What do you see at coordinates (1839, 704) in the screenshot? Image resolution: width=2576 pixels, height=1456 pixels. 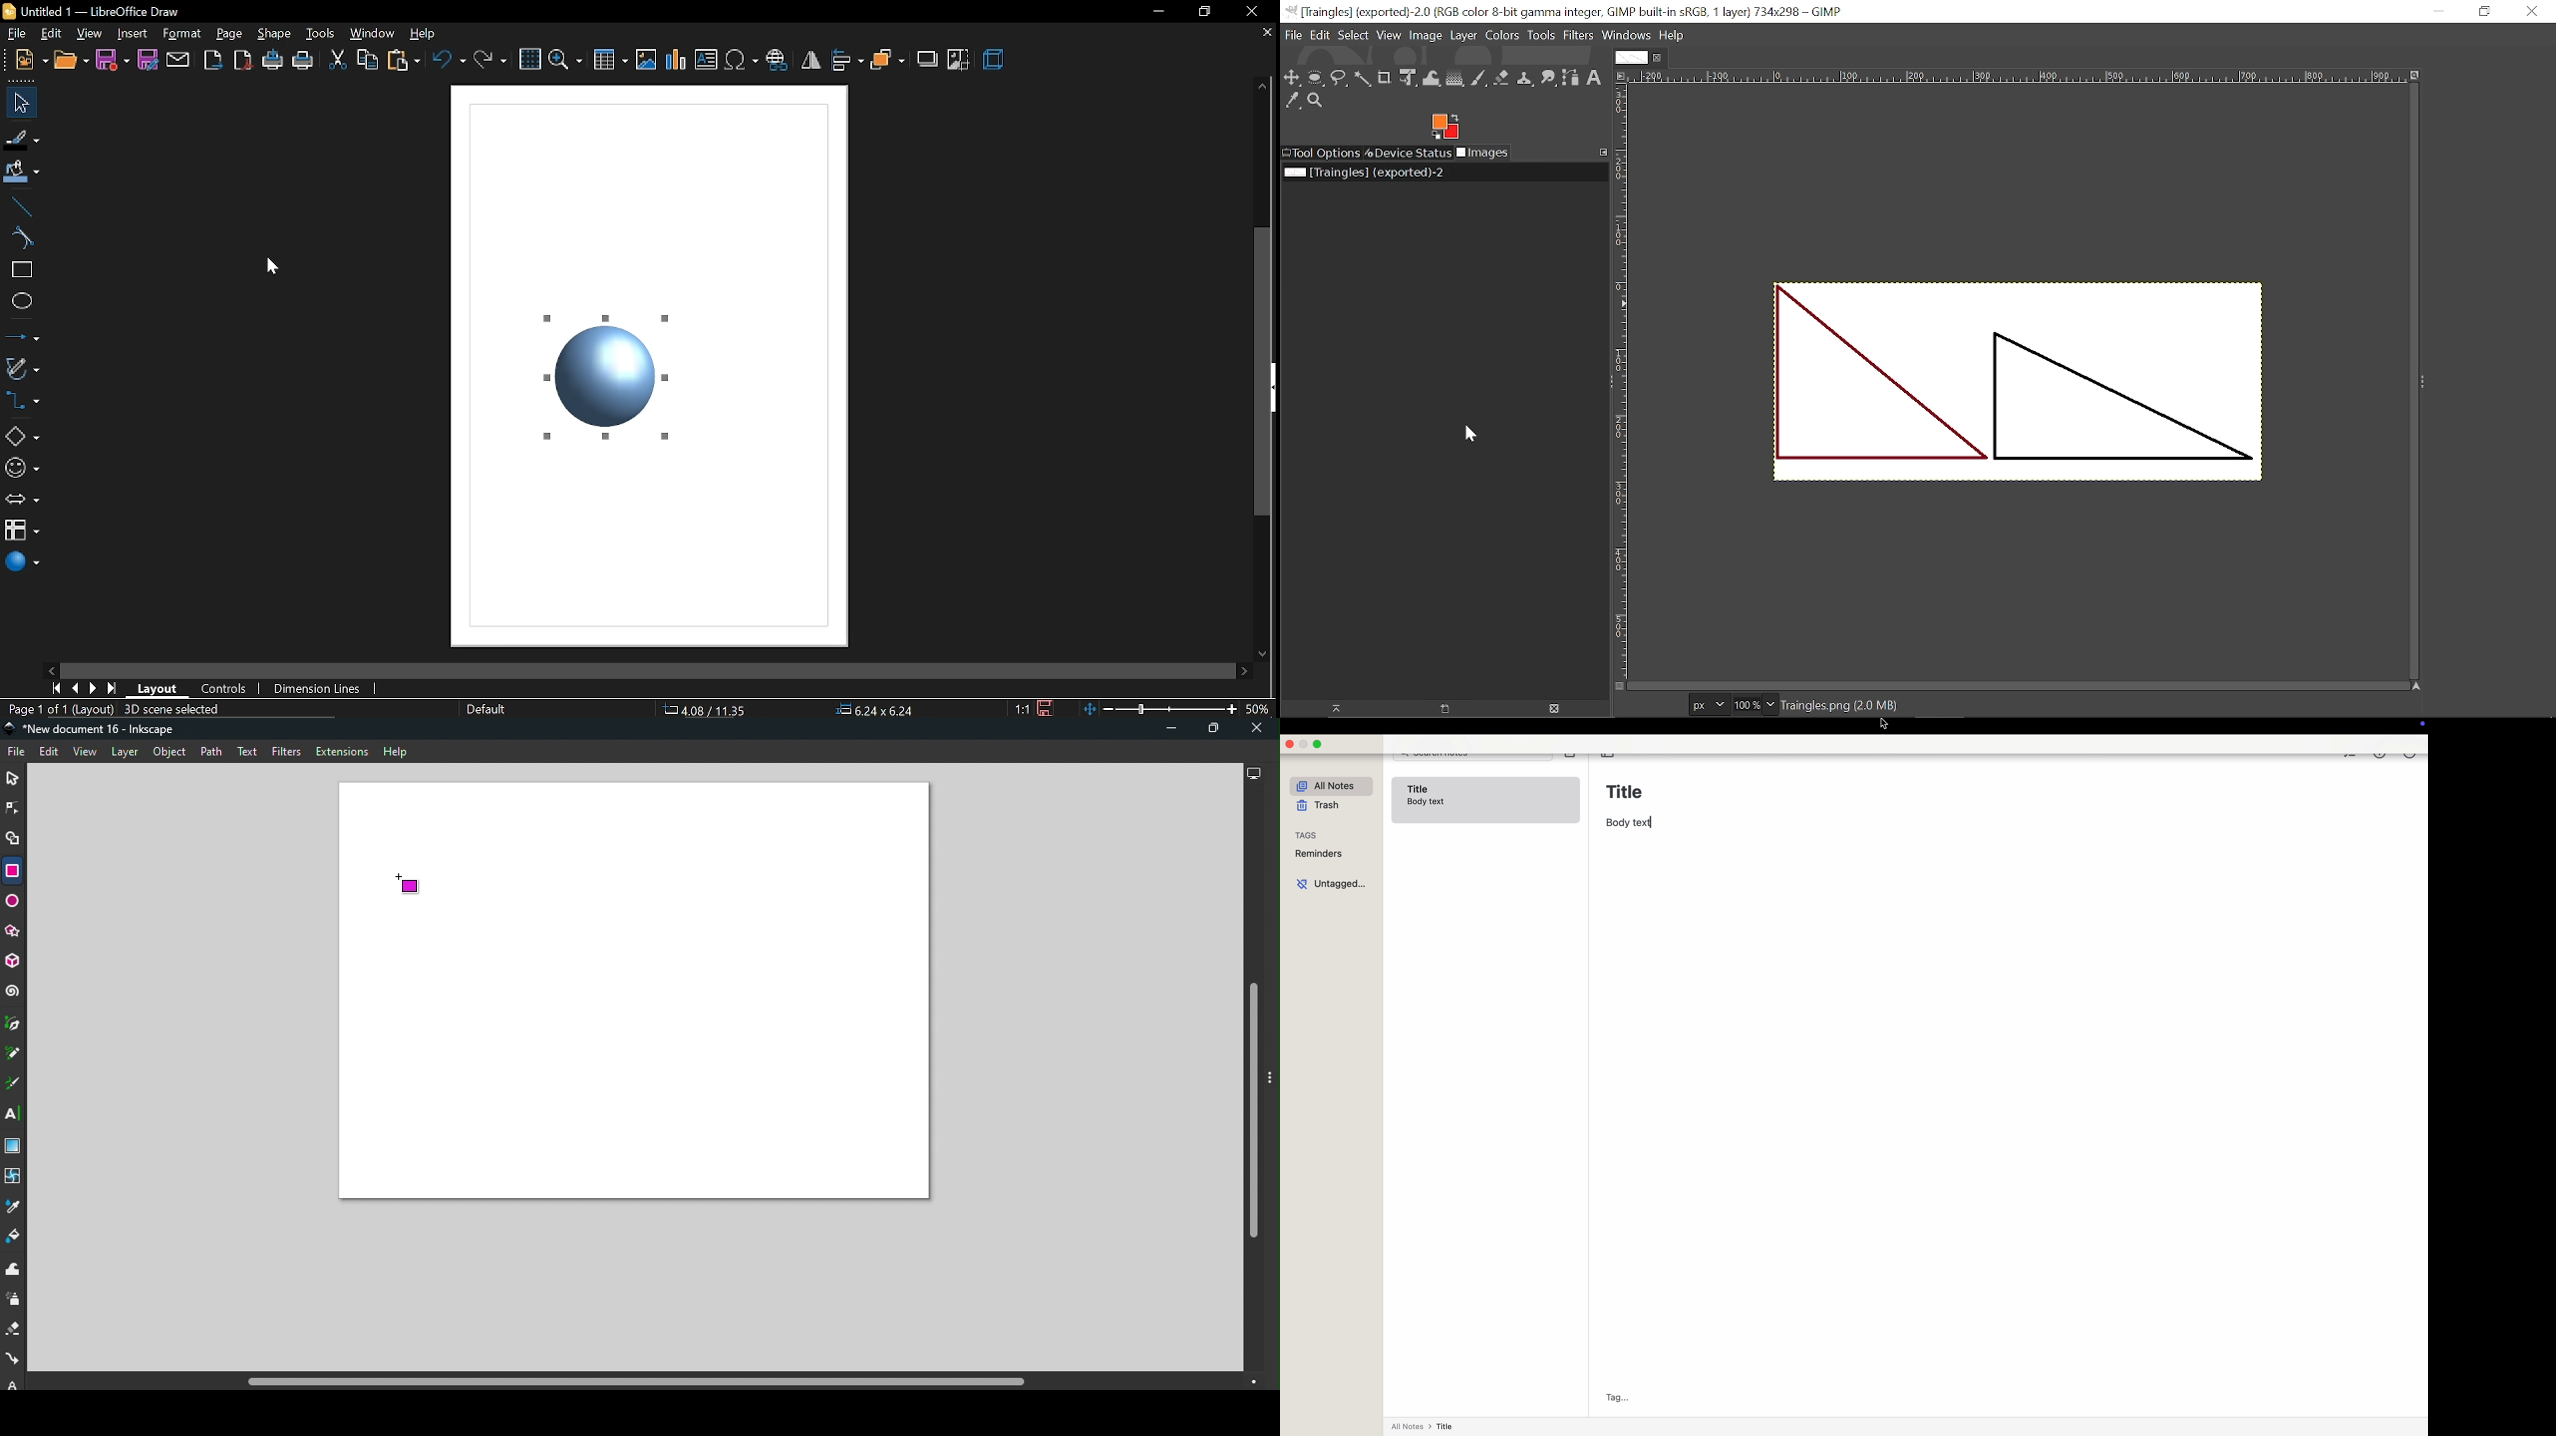 I see `Format of the current file` at bounding box center [1839, 704].